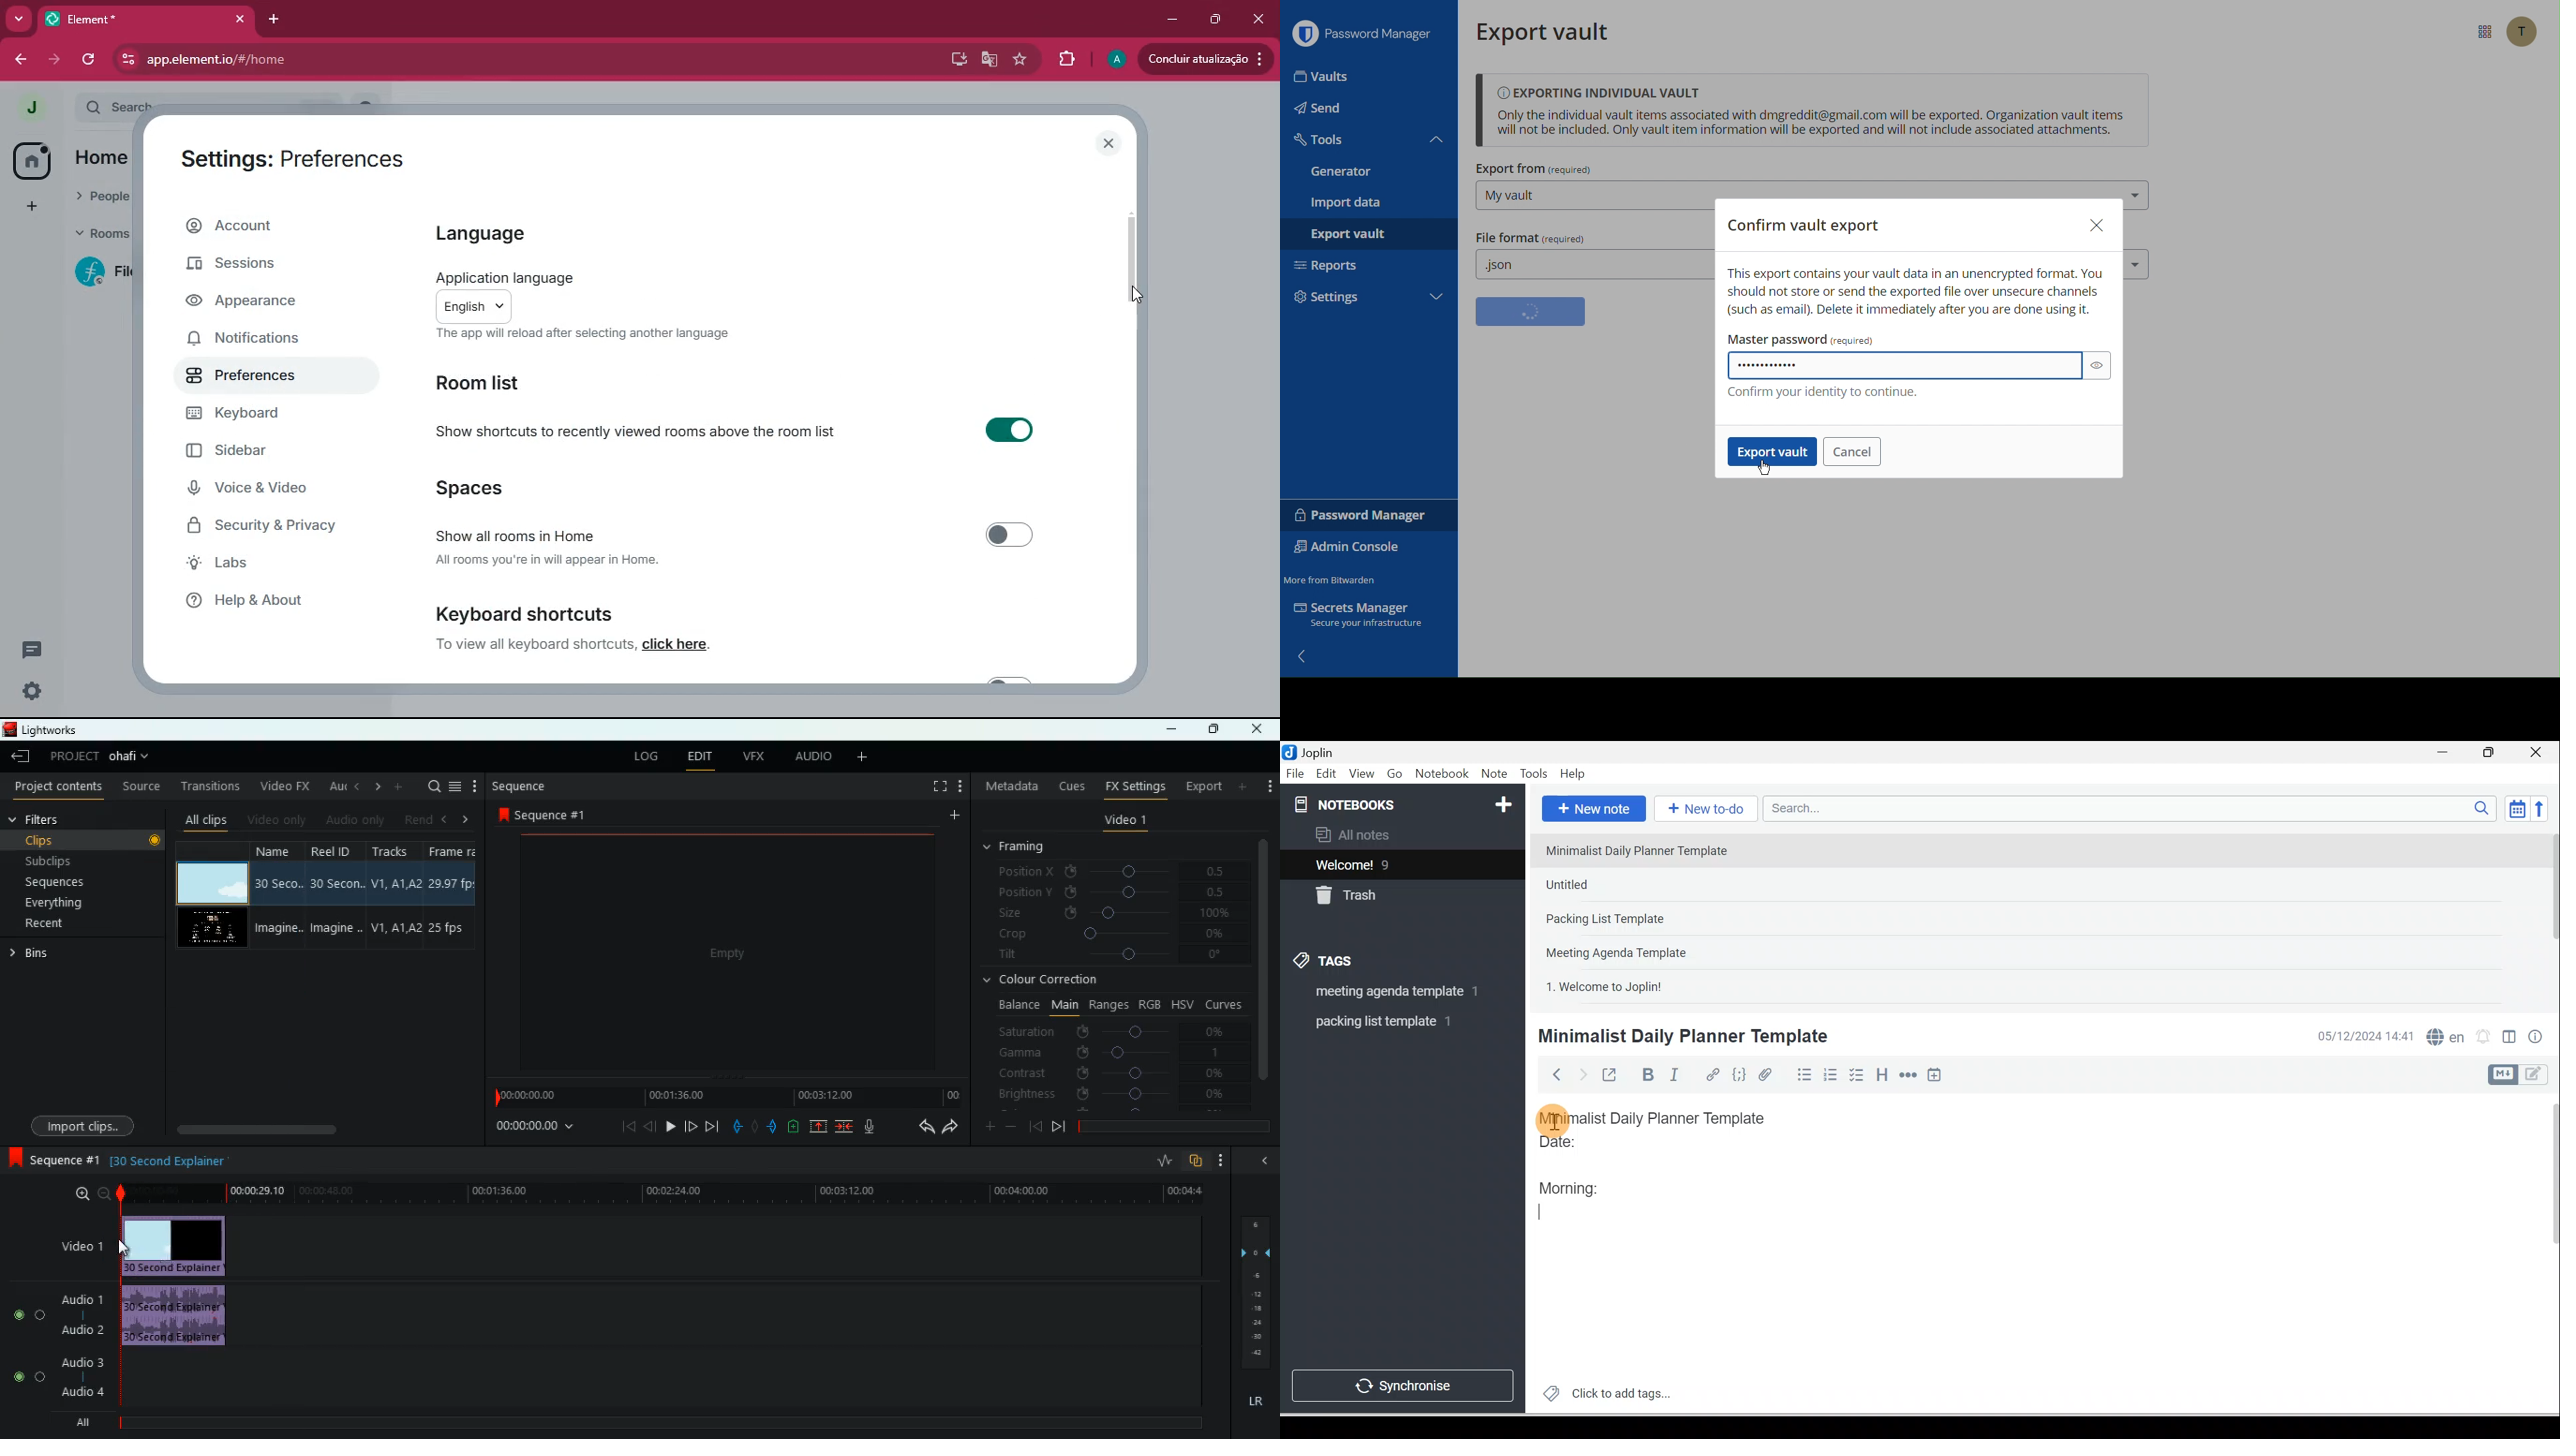  What do you see at coordinates (2549, 916) in the screenshot?
I see `Scroll bar` at bounding box center [2549, 916].